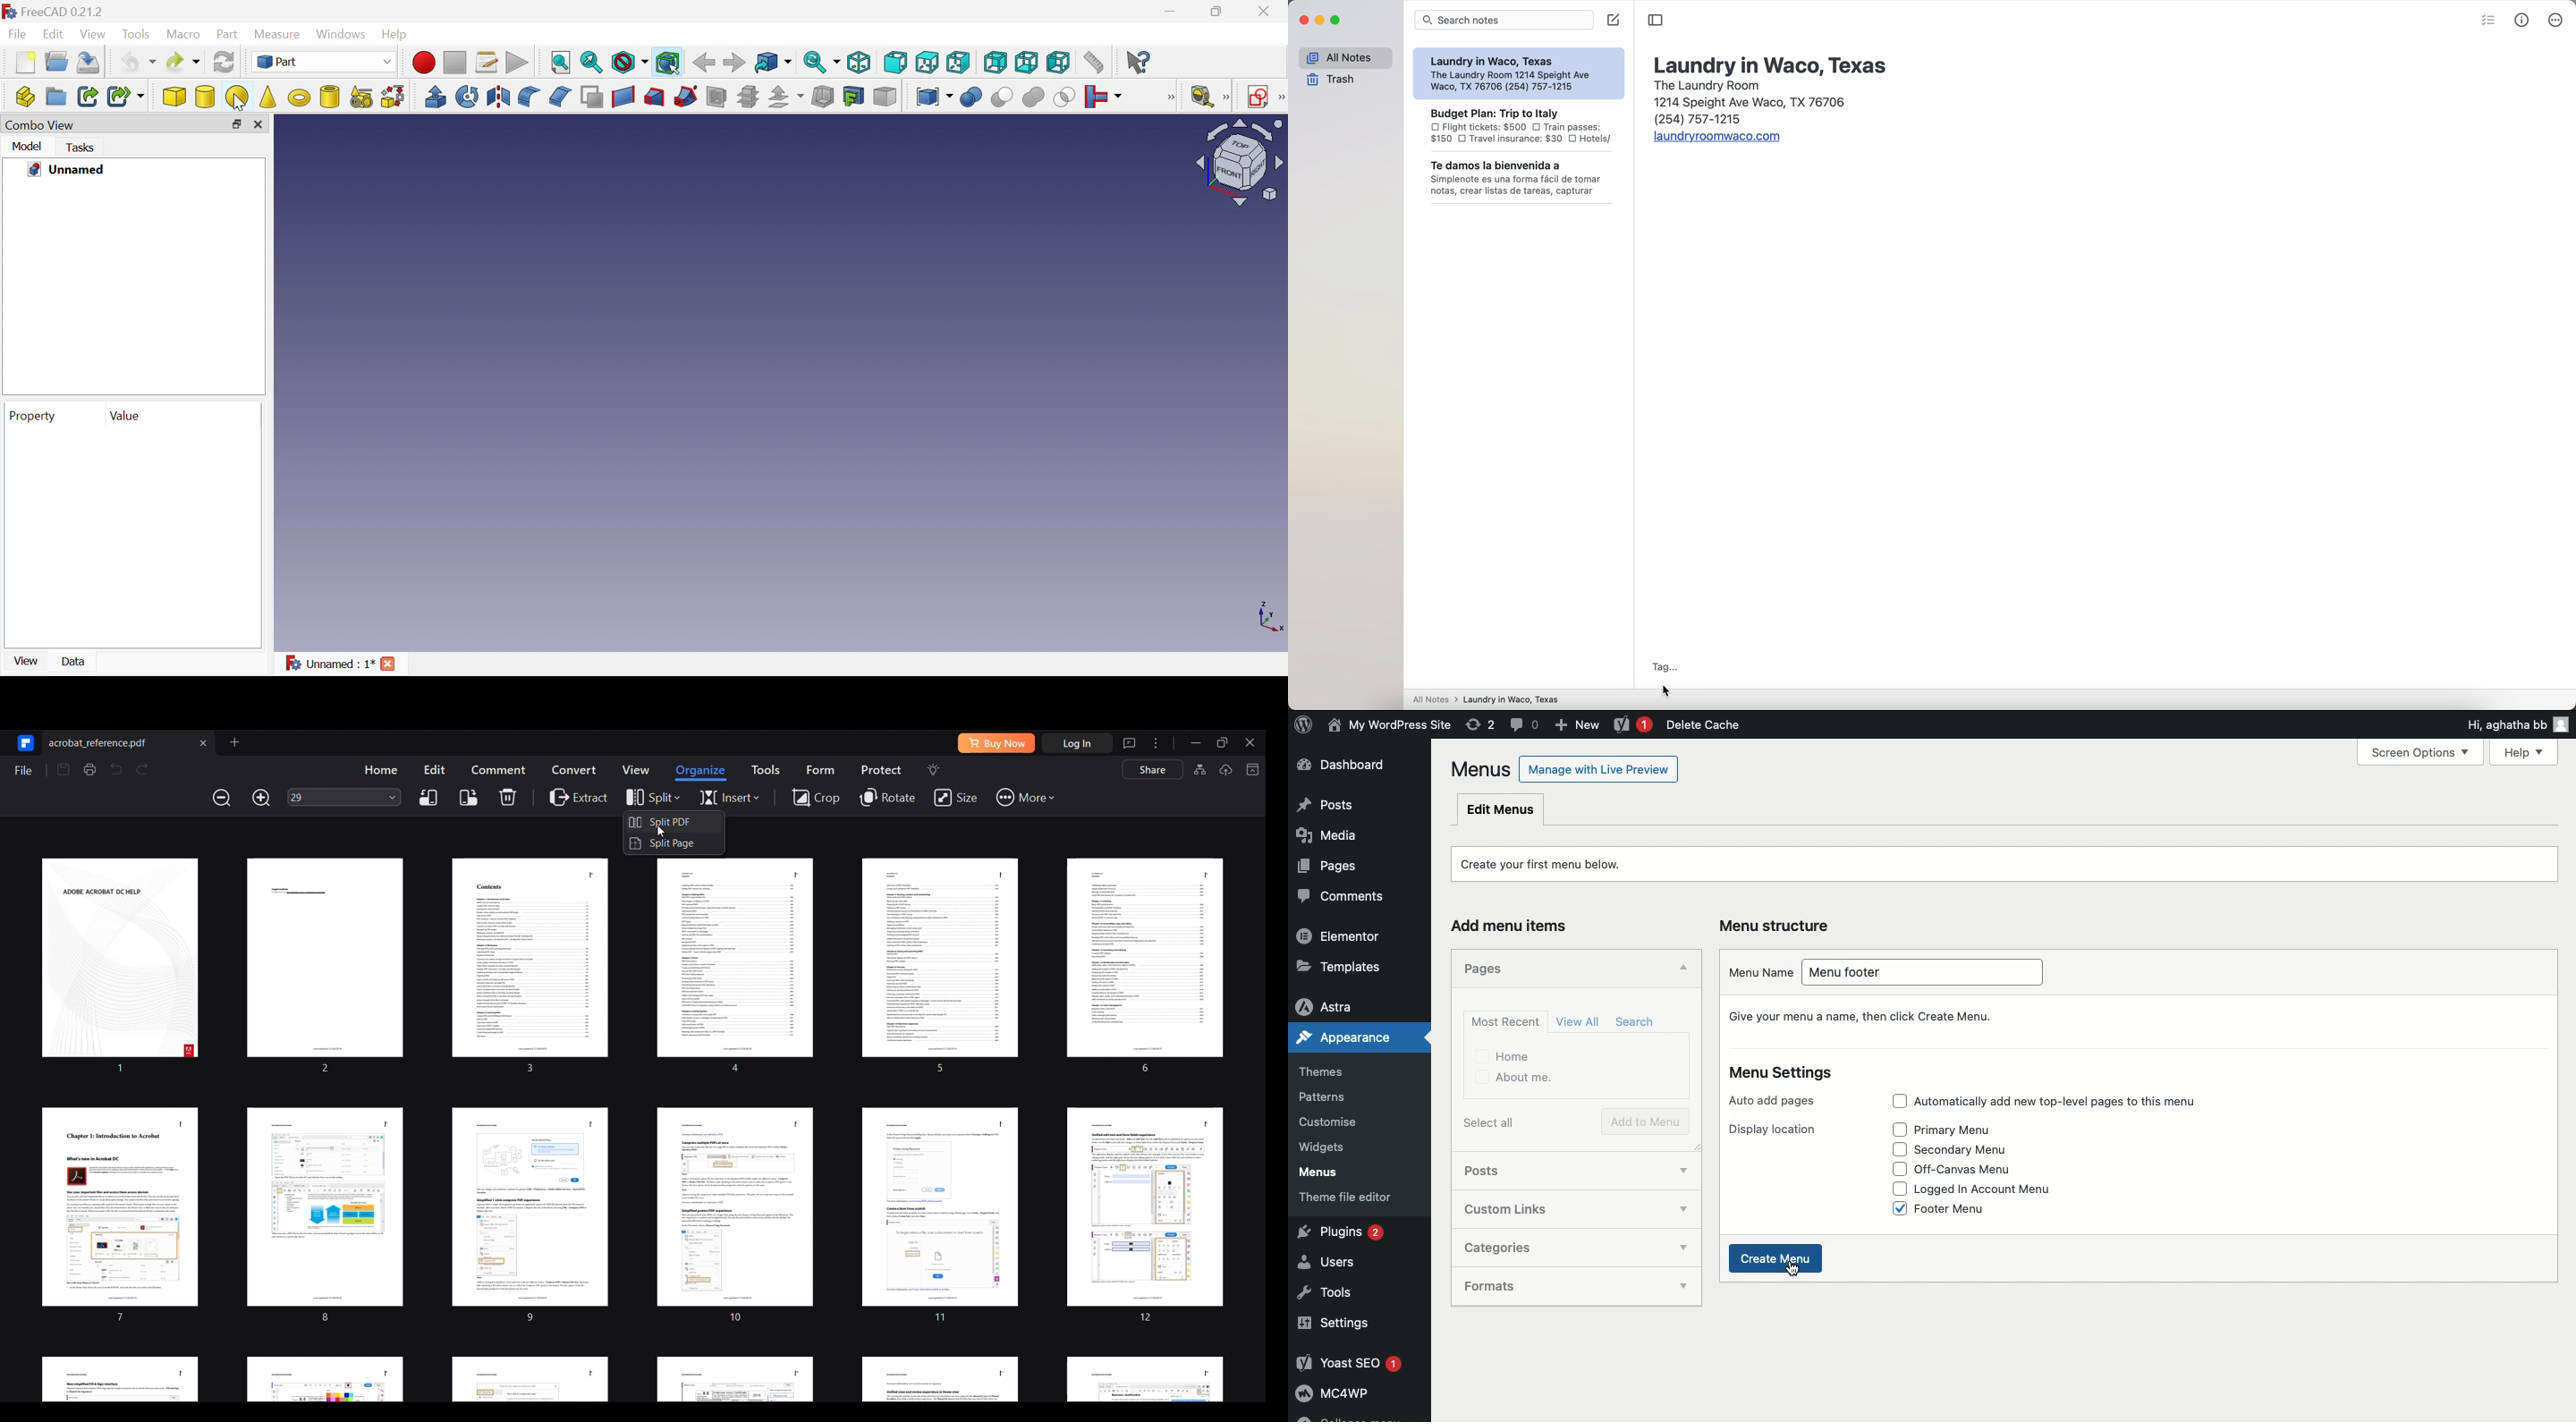 The image size is (2576, 1428). I want to click on Comment, so click(1525, 724).